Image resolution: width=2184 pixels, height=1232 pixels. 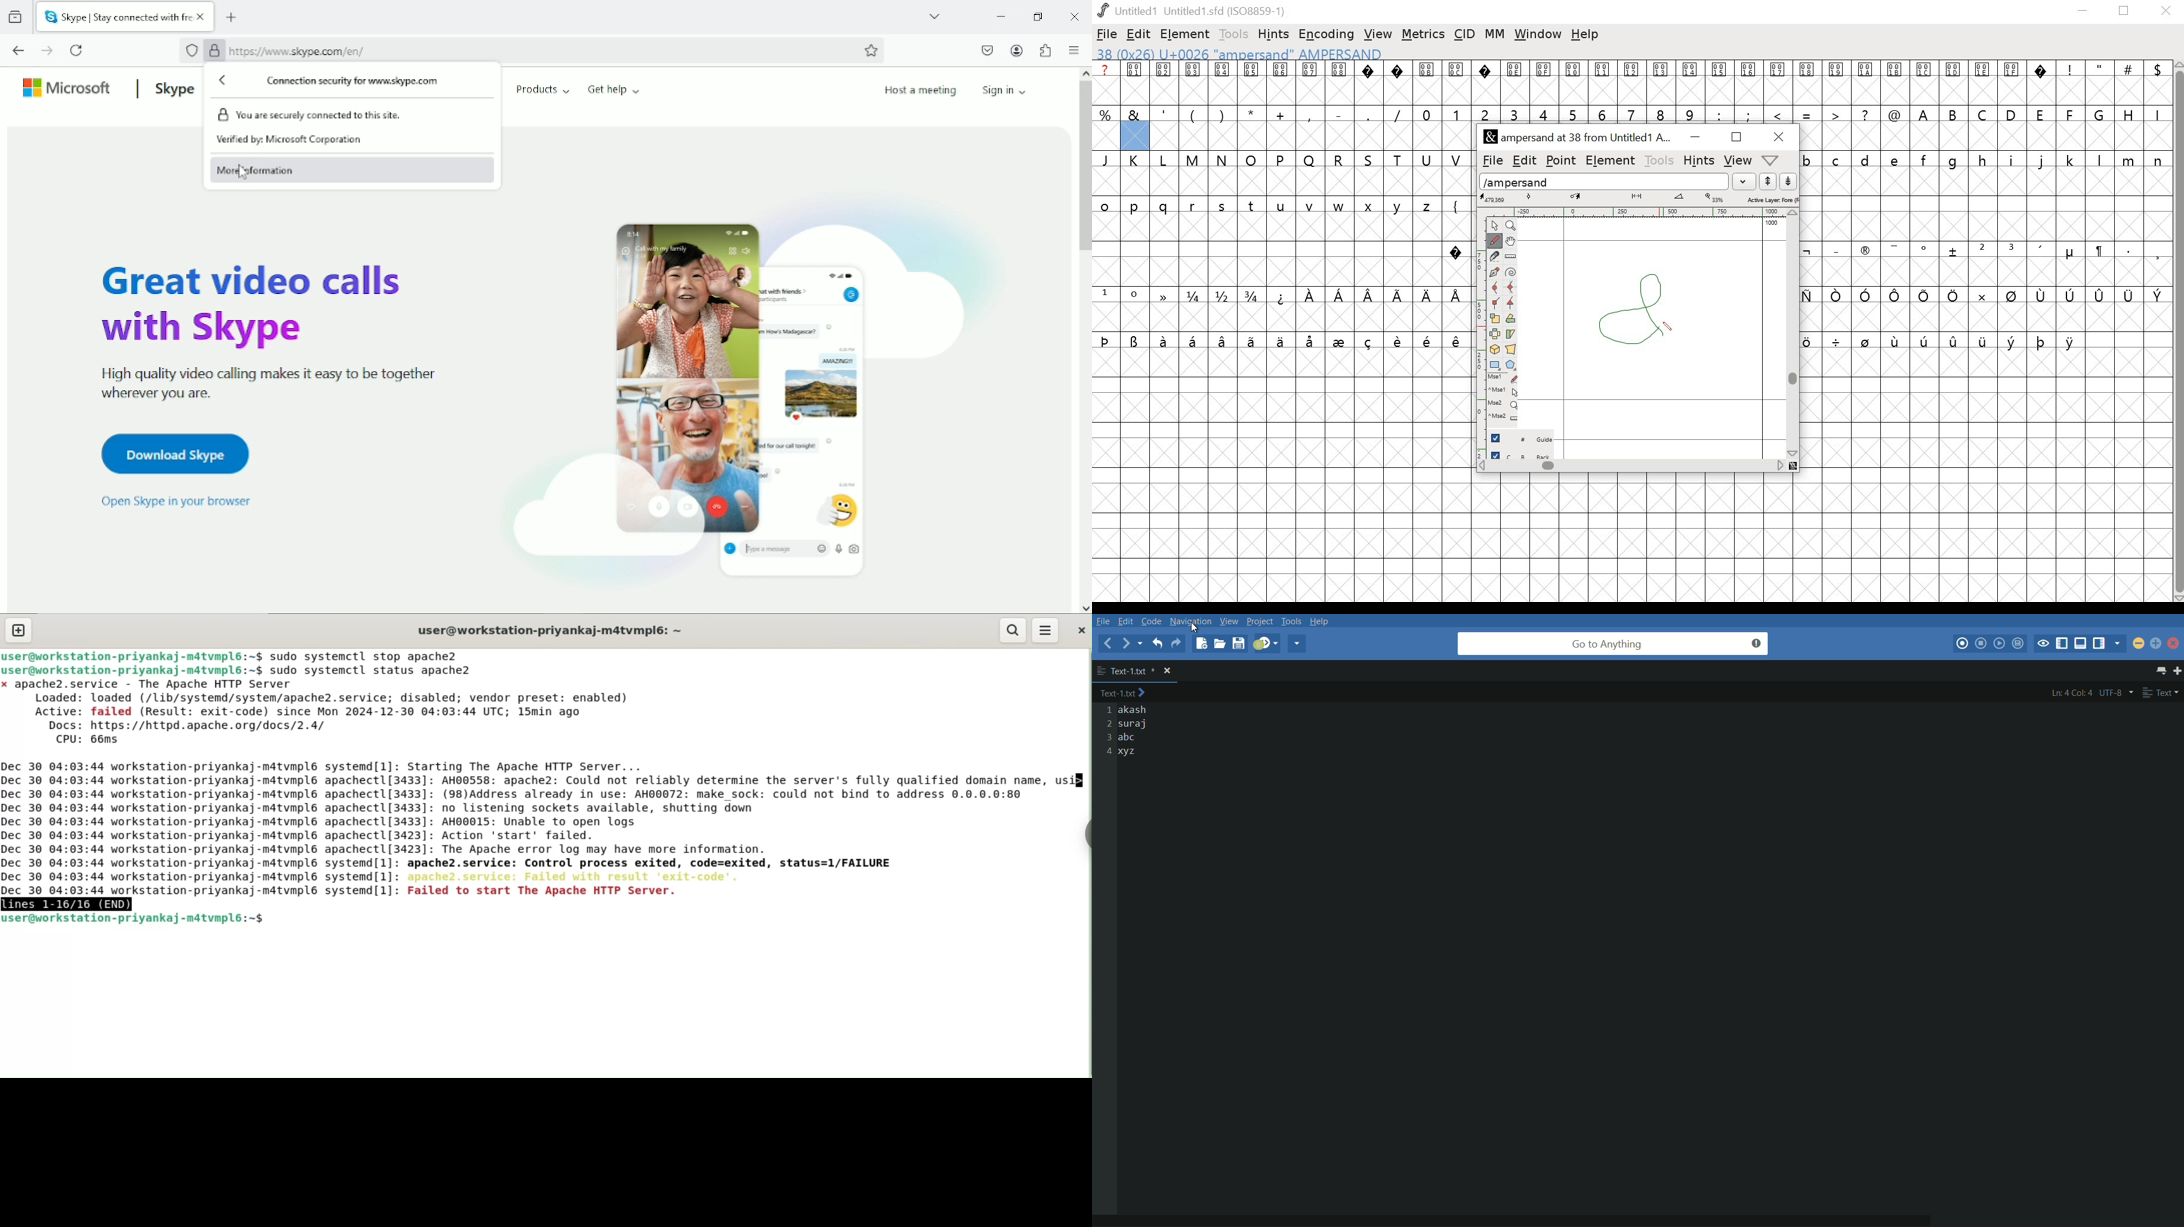 I want to click on 3/4, so click(x=1254, y=296).